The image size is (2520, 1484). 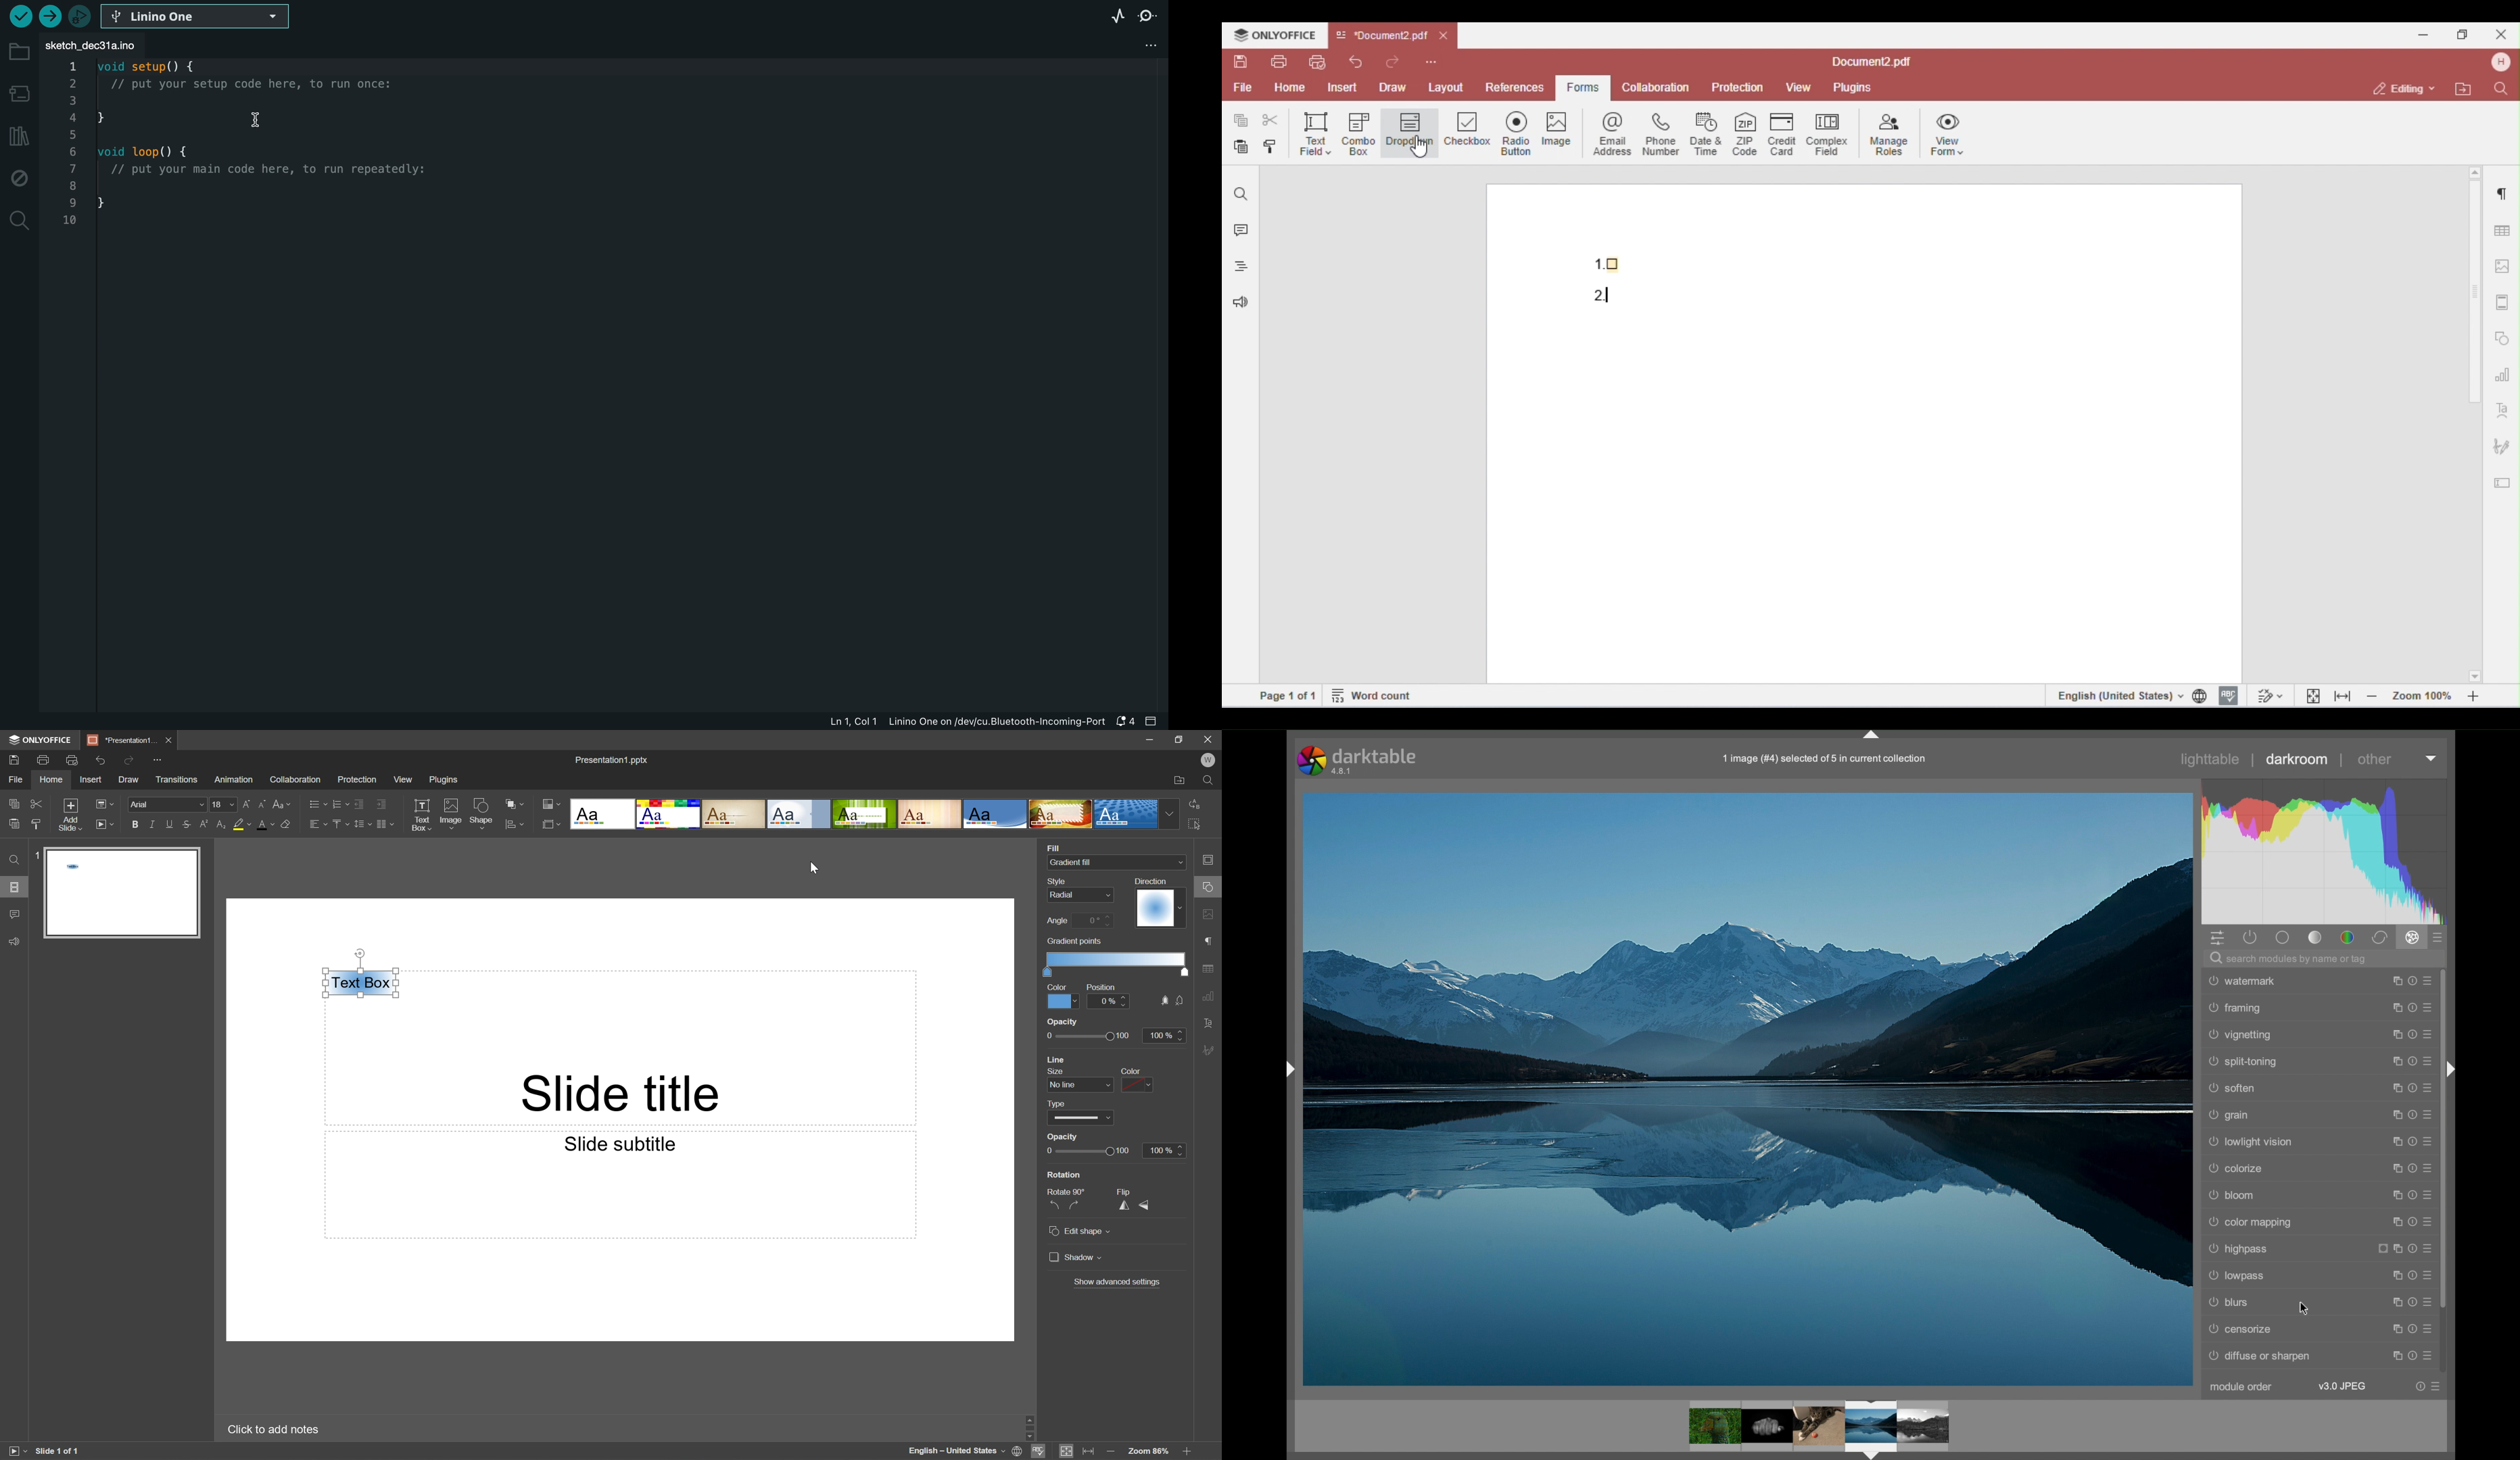 What do you see at coordinates (2241, 1329) in the screenshot?
I see `censorize` at bounding box center [2241, 1329].